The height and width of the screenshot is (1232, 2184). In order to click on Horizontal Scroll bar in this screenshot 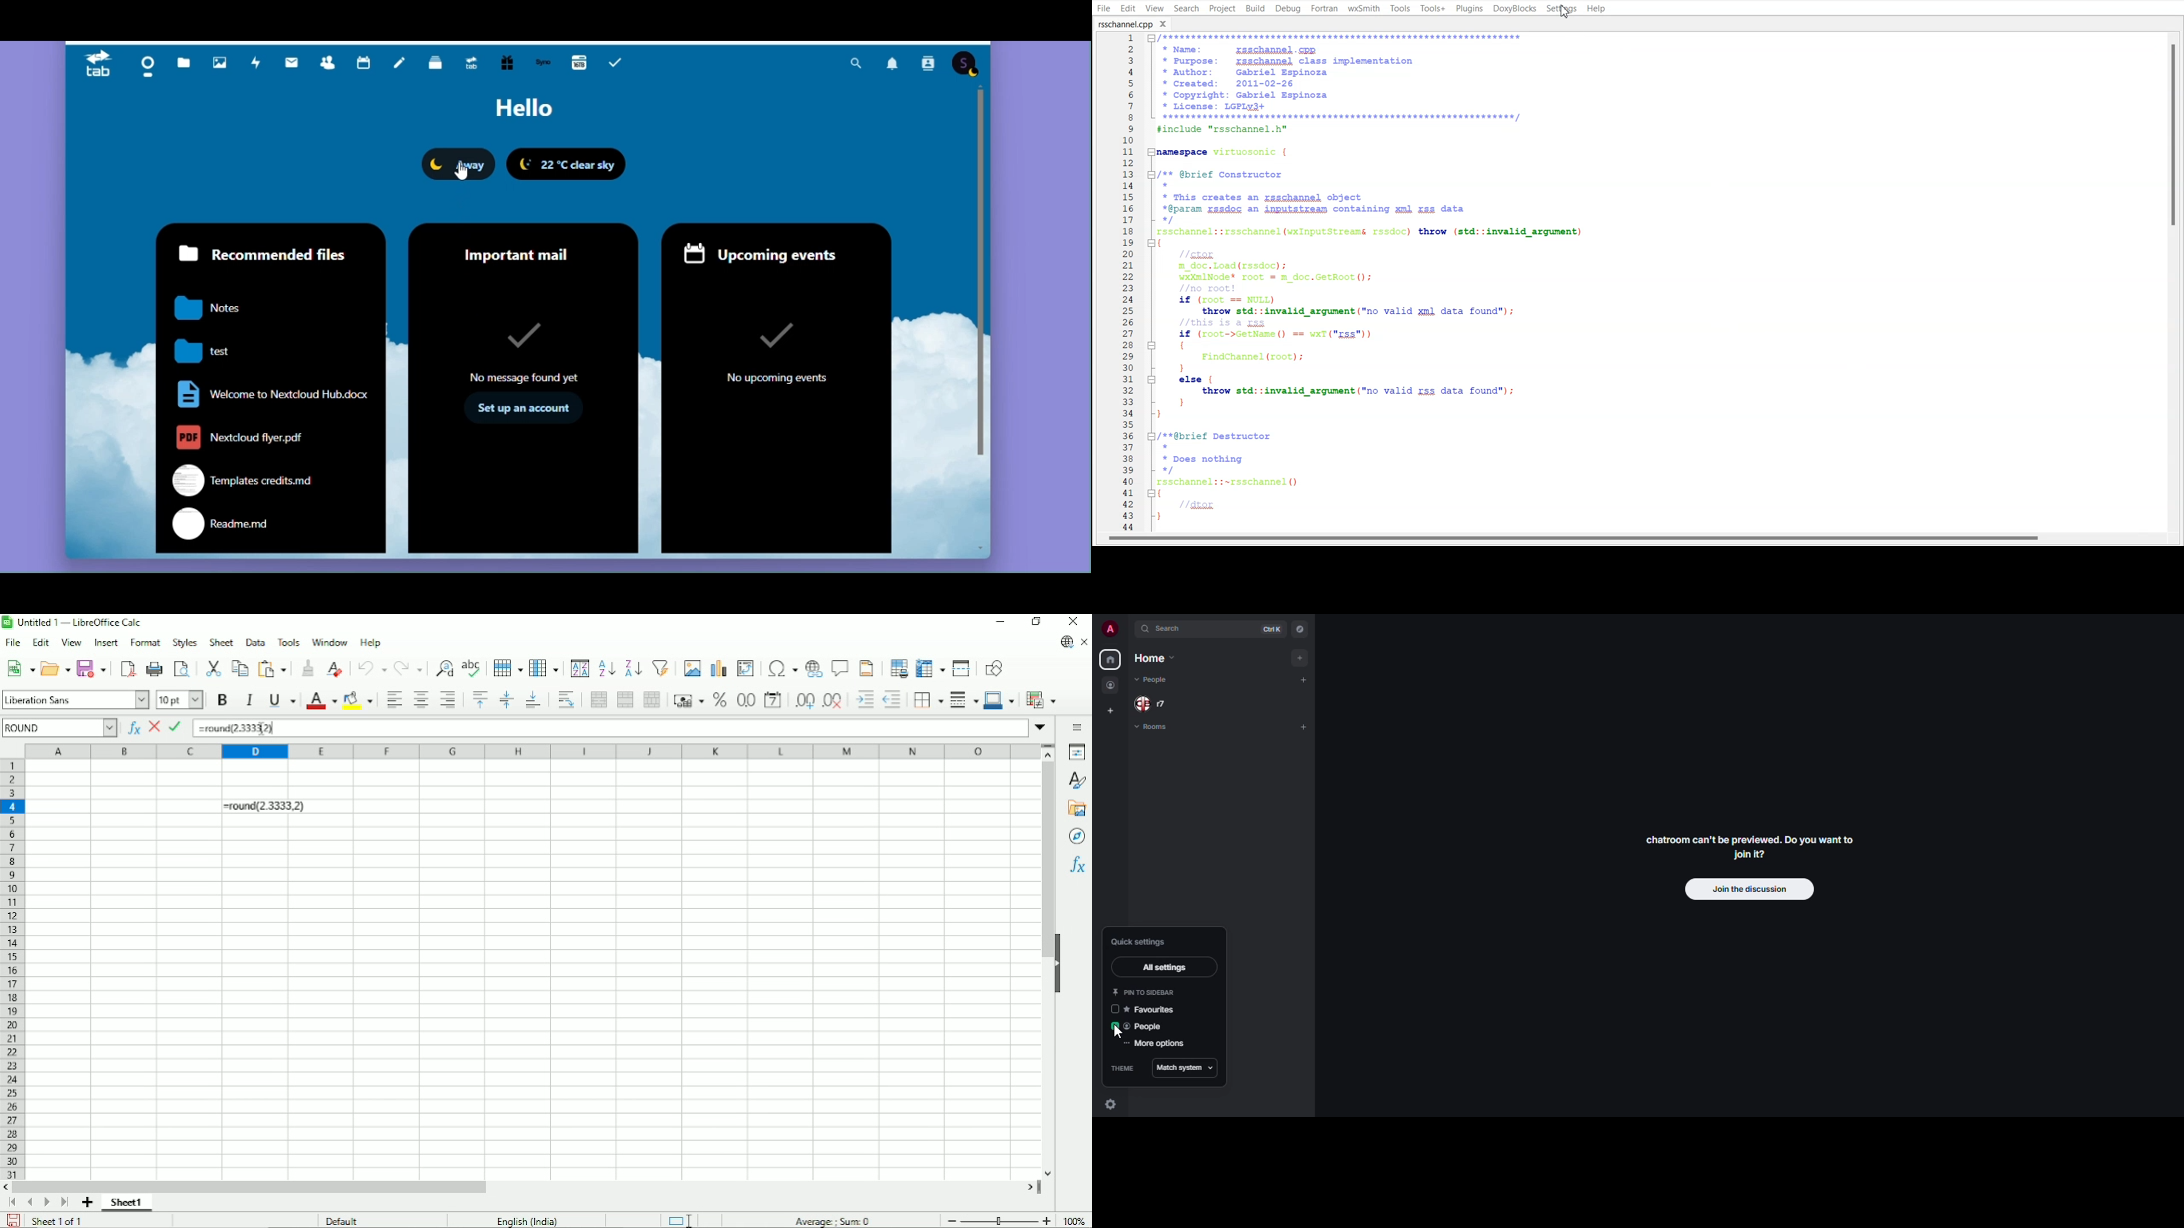, I will do `click(1575, 540)`.